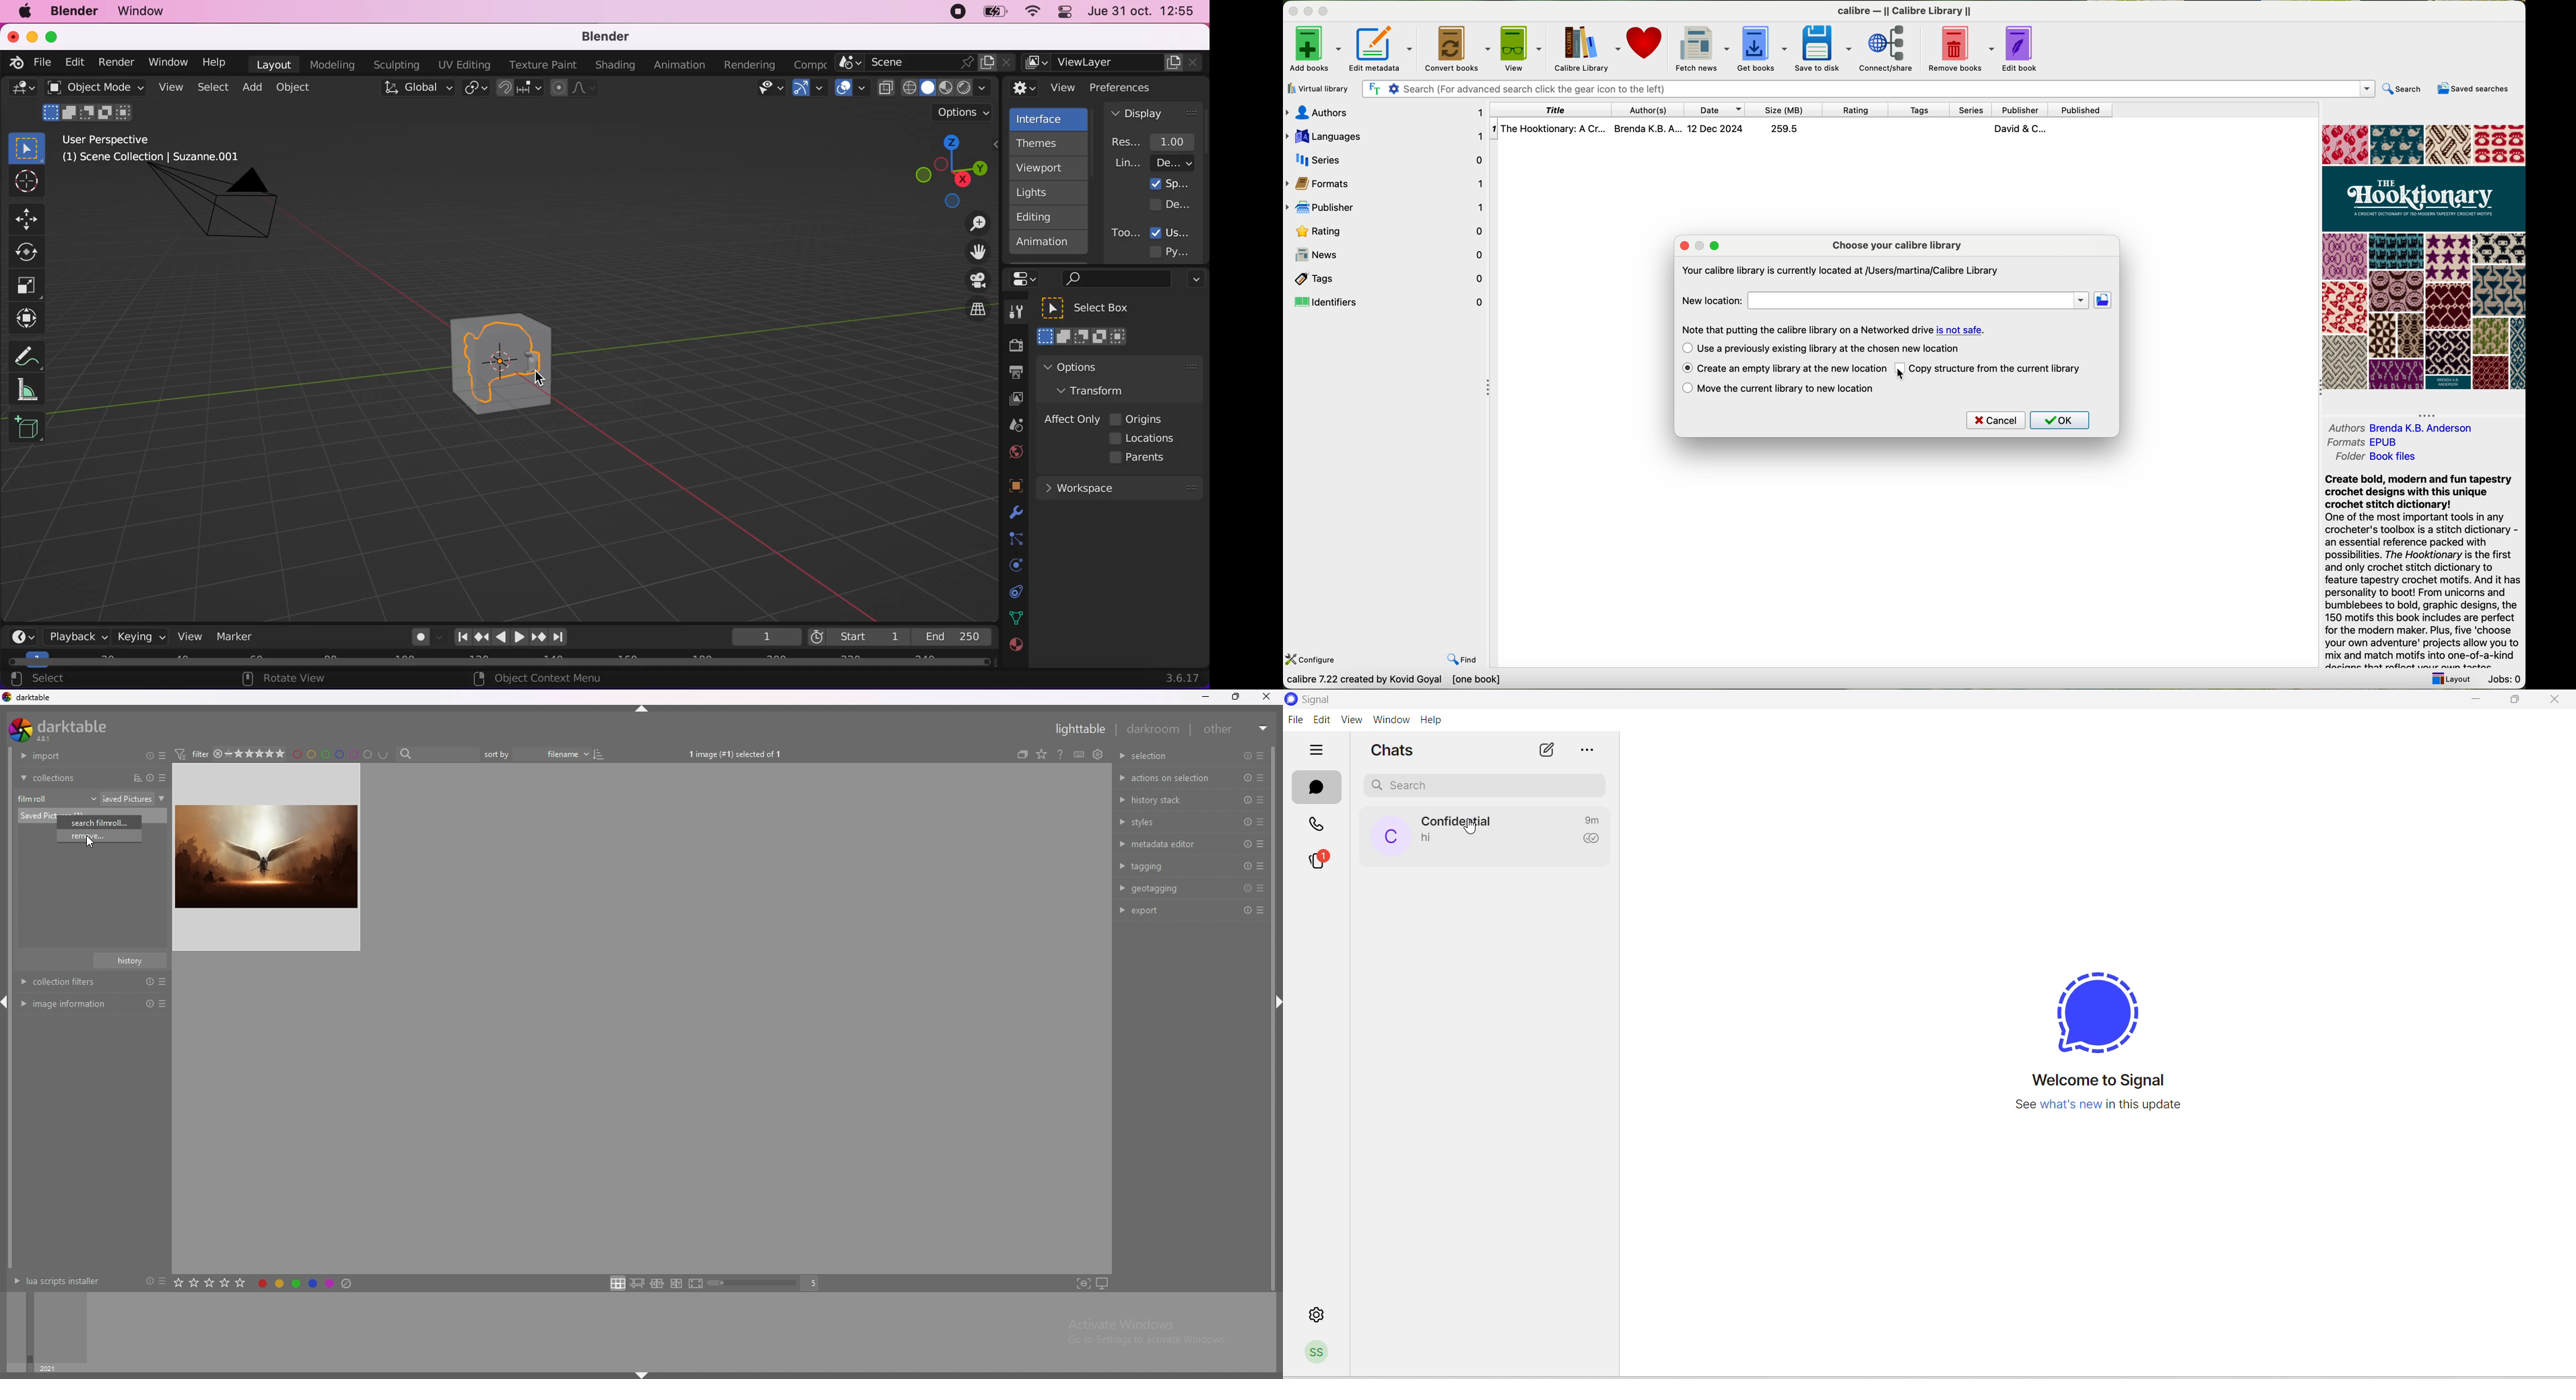  I want to click on hide tabs, so click(1317, 751).